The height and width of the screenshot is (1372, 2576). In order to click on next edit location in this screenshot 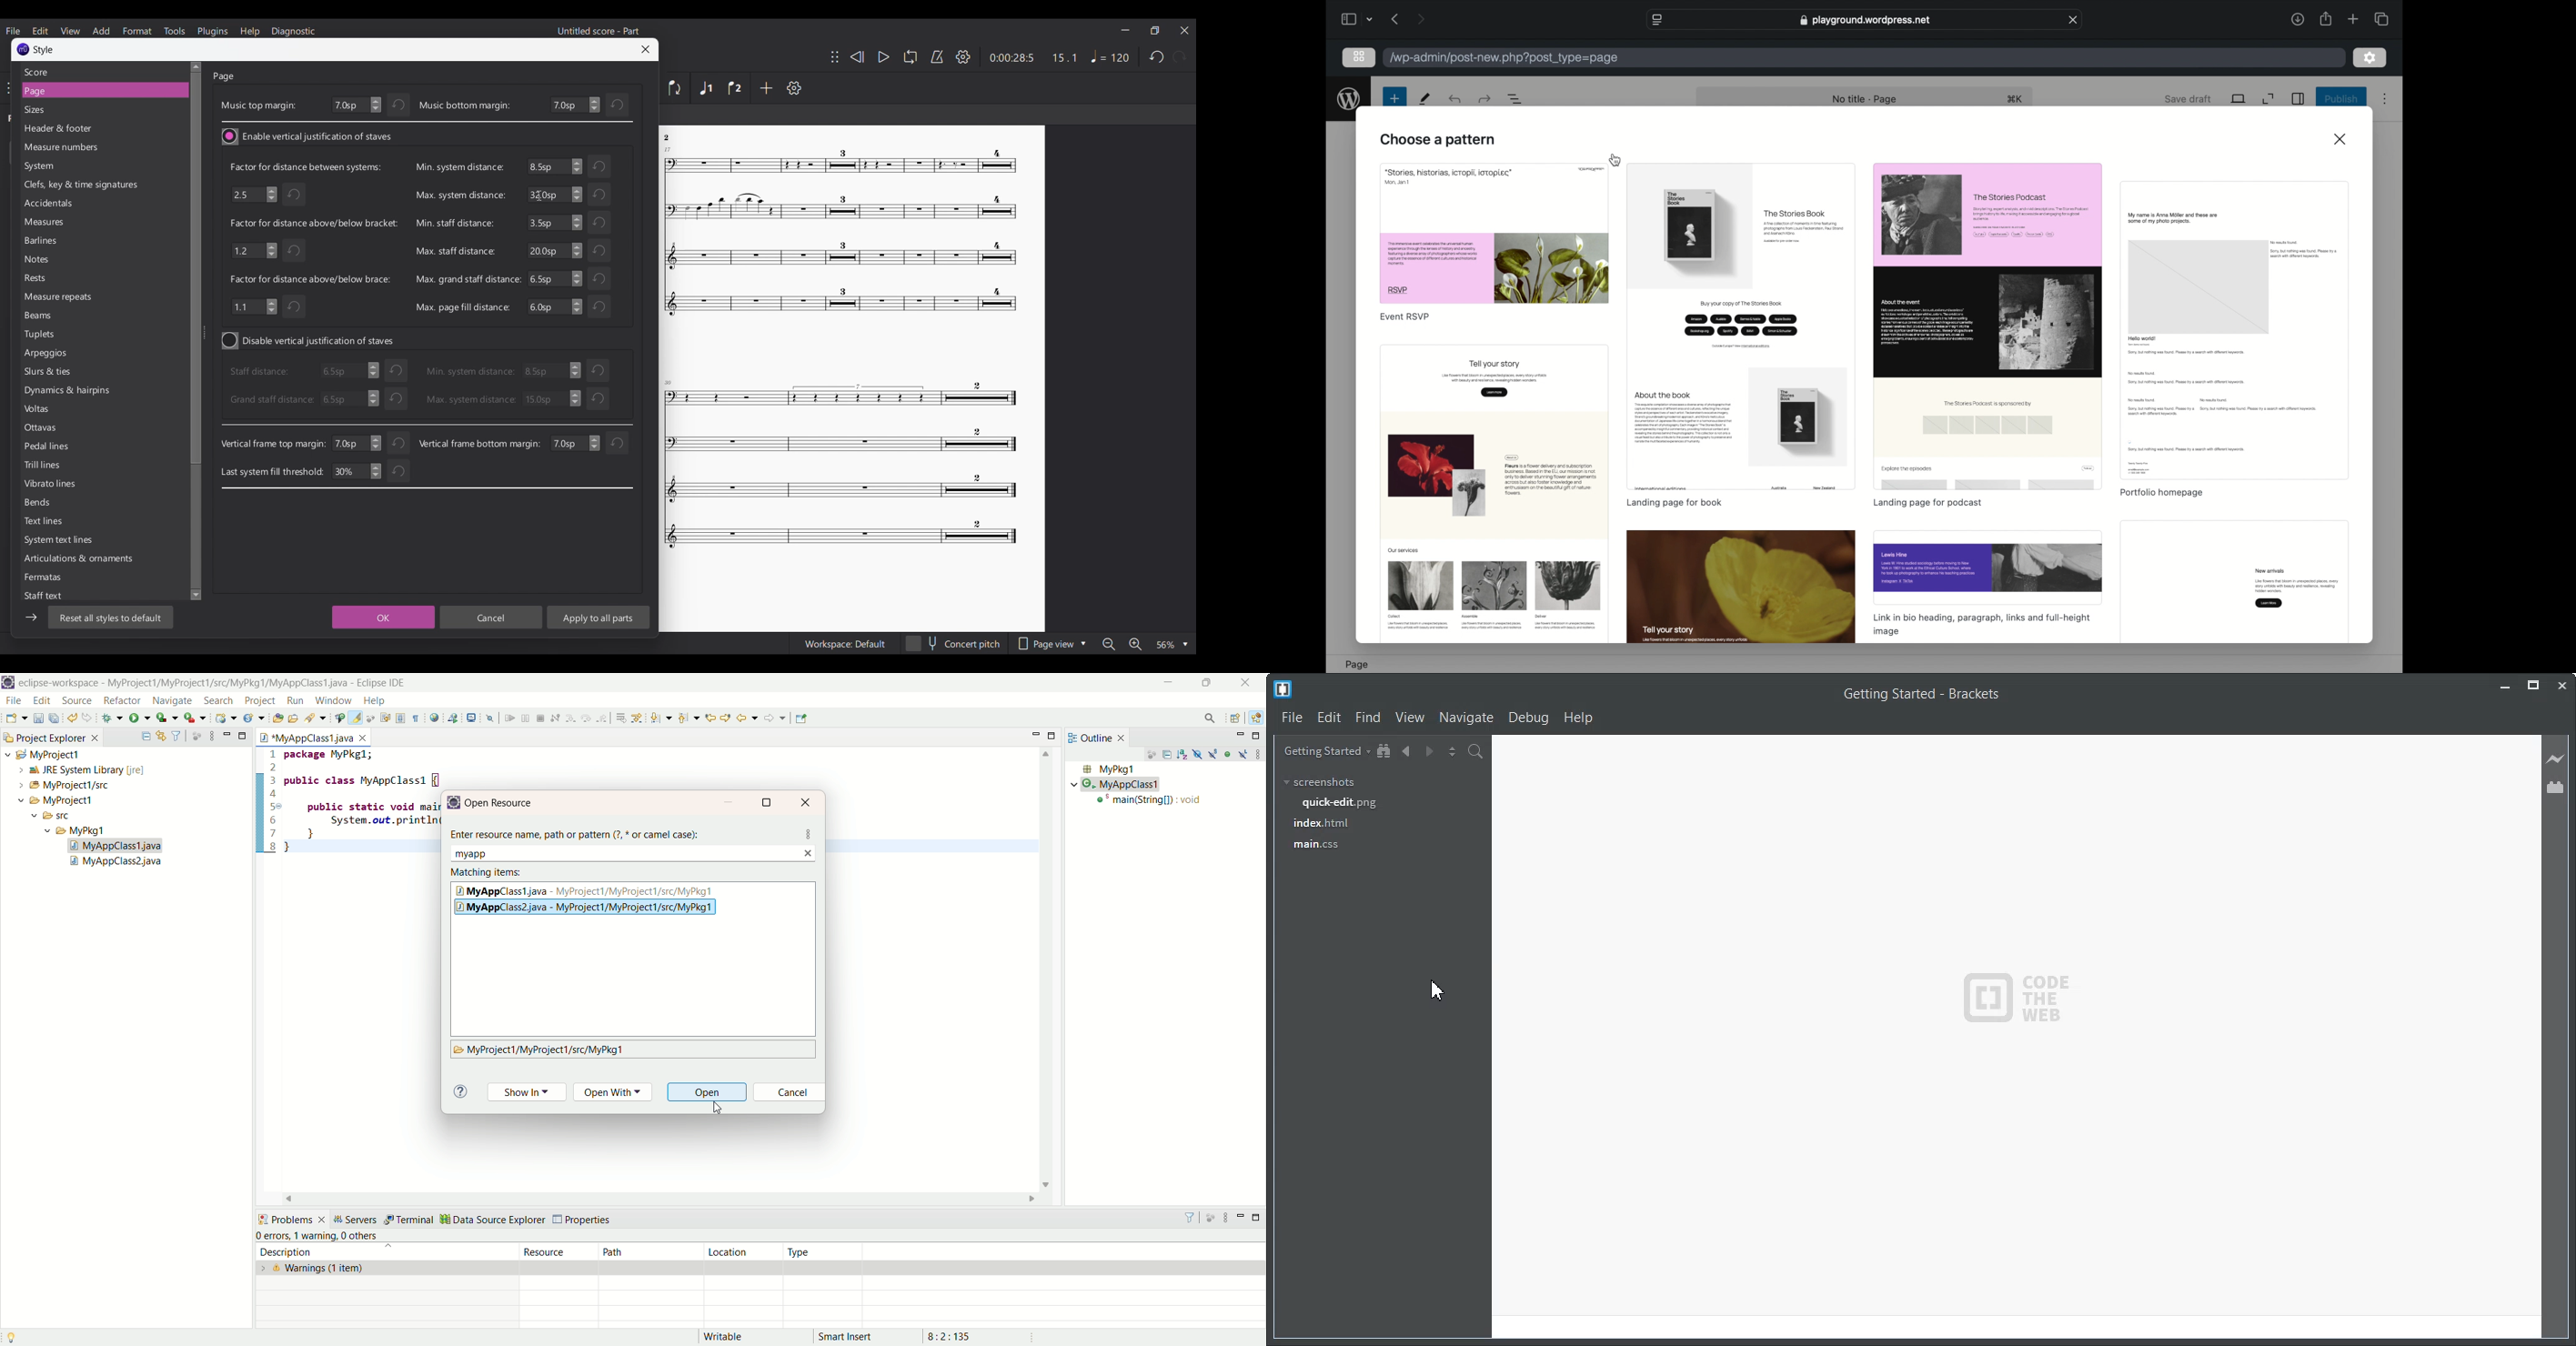, I will do `click(727, 717)`.